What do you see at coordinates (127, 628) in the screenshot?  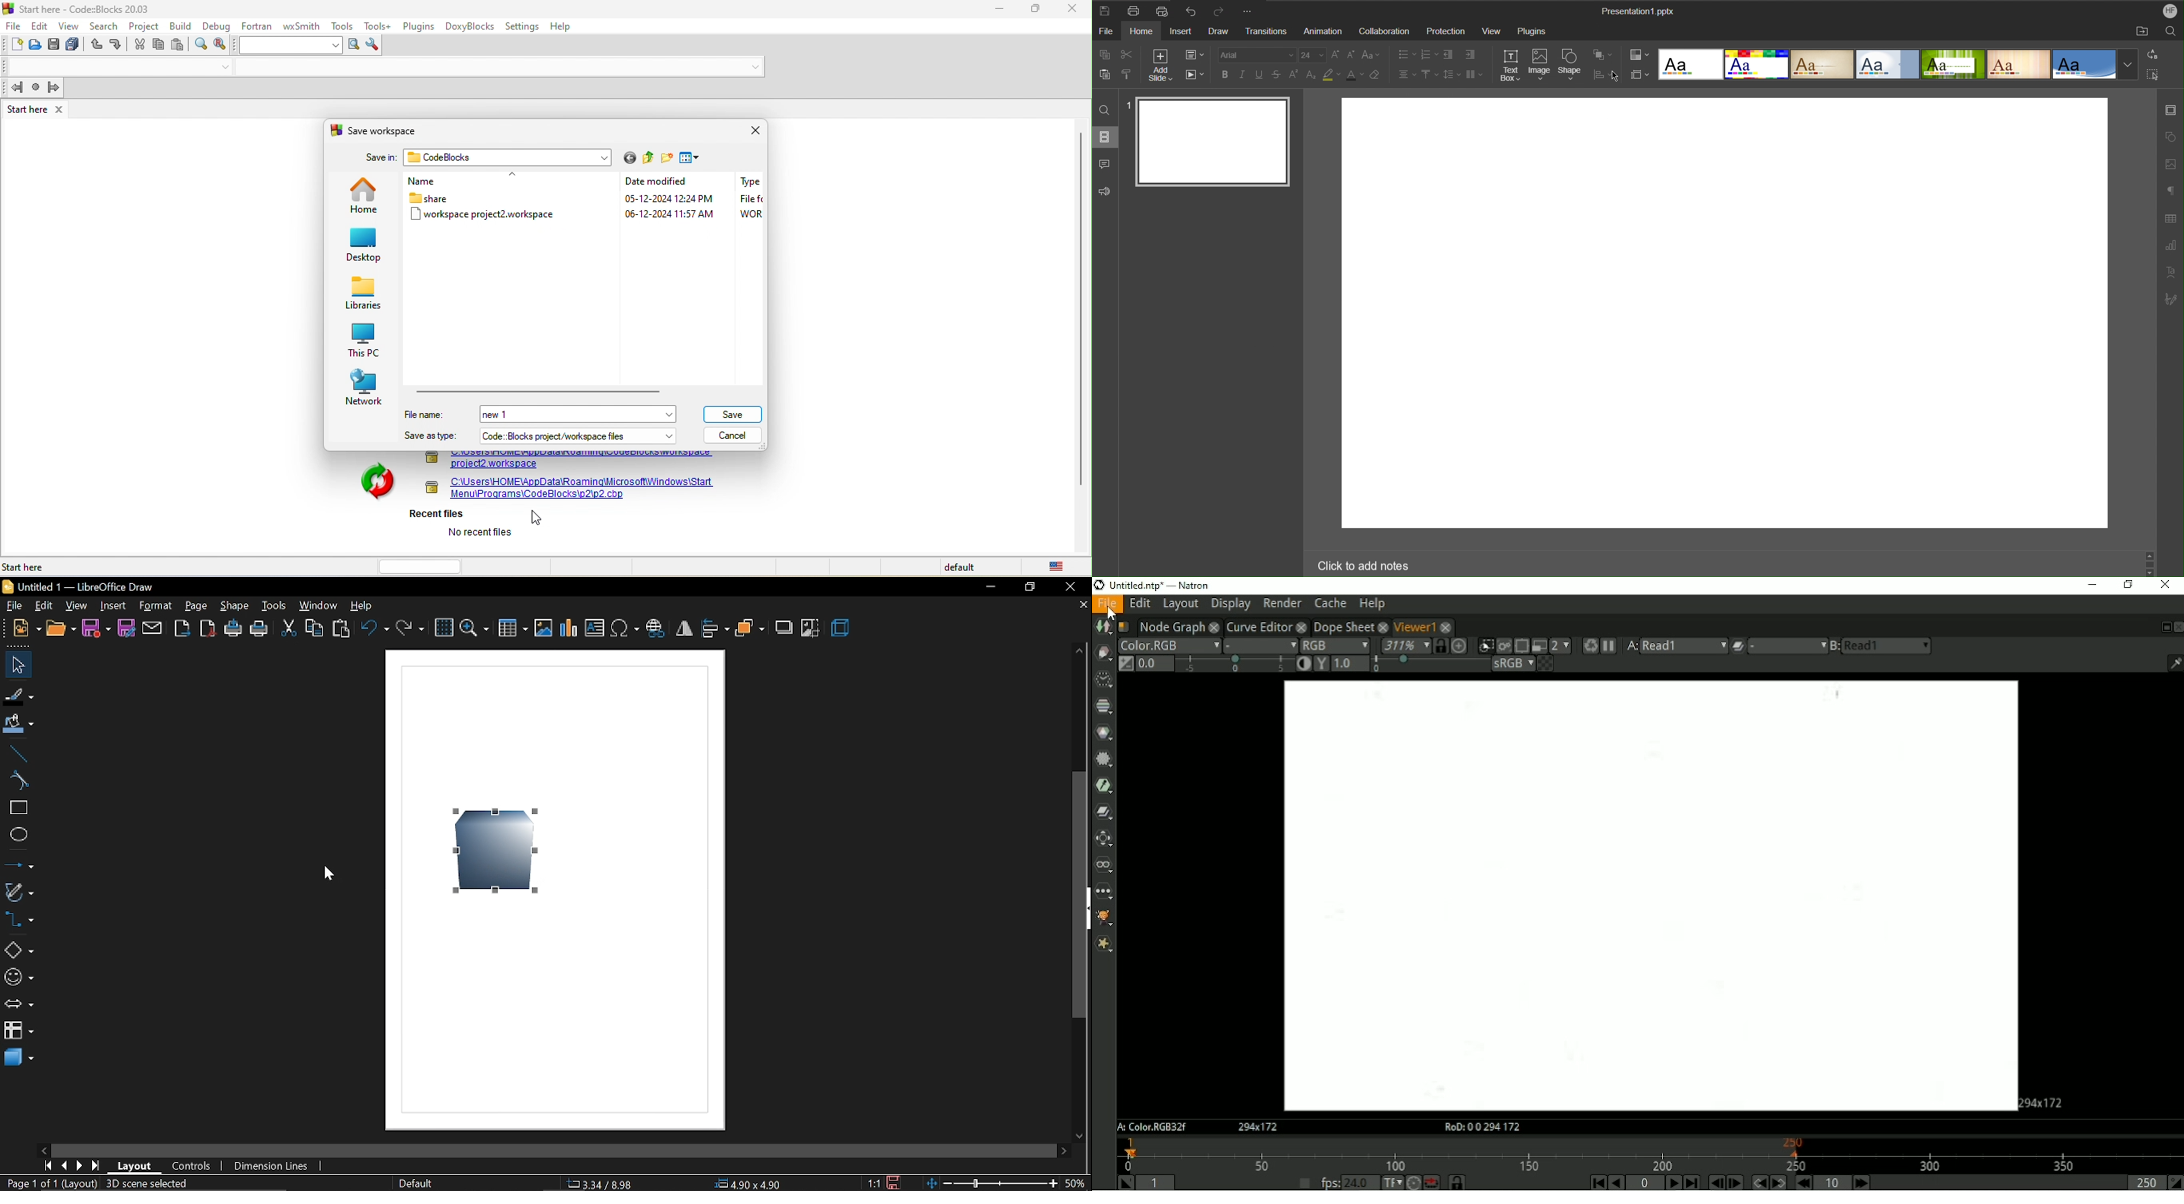 I see `save as` at bounding box center [127, 628].